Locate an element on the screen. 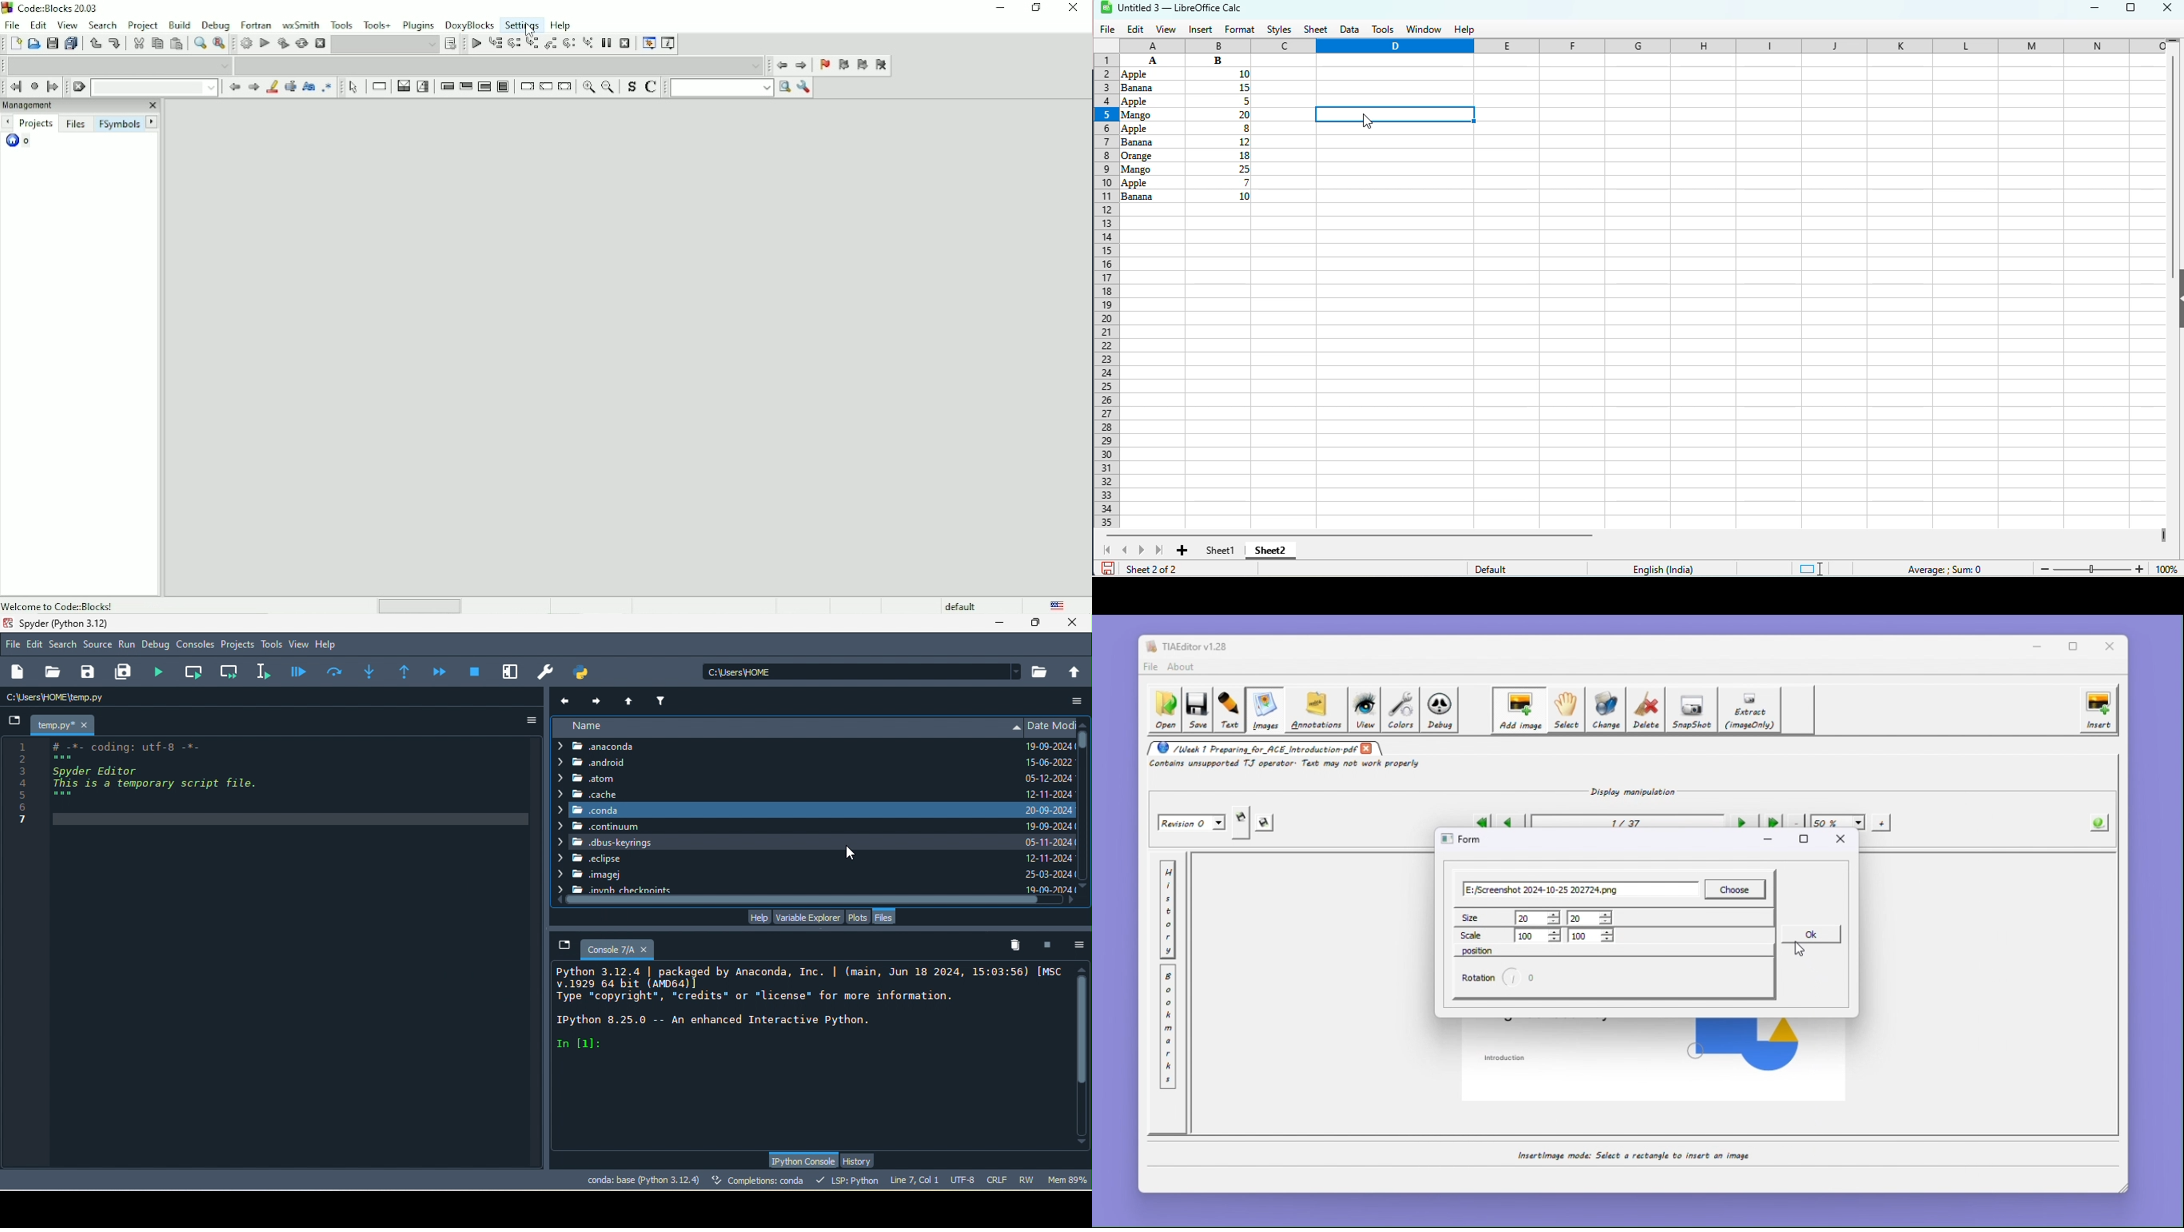  search is located at coordinates (785, 87).